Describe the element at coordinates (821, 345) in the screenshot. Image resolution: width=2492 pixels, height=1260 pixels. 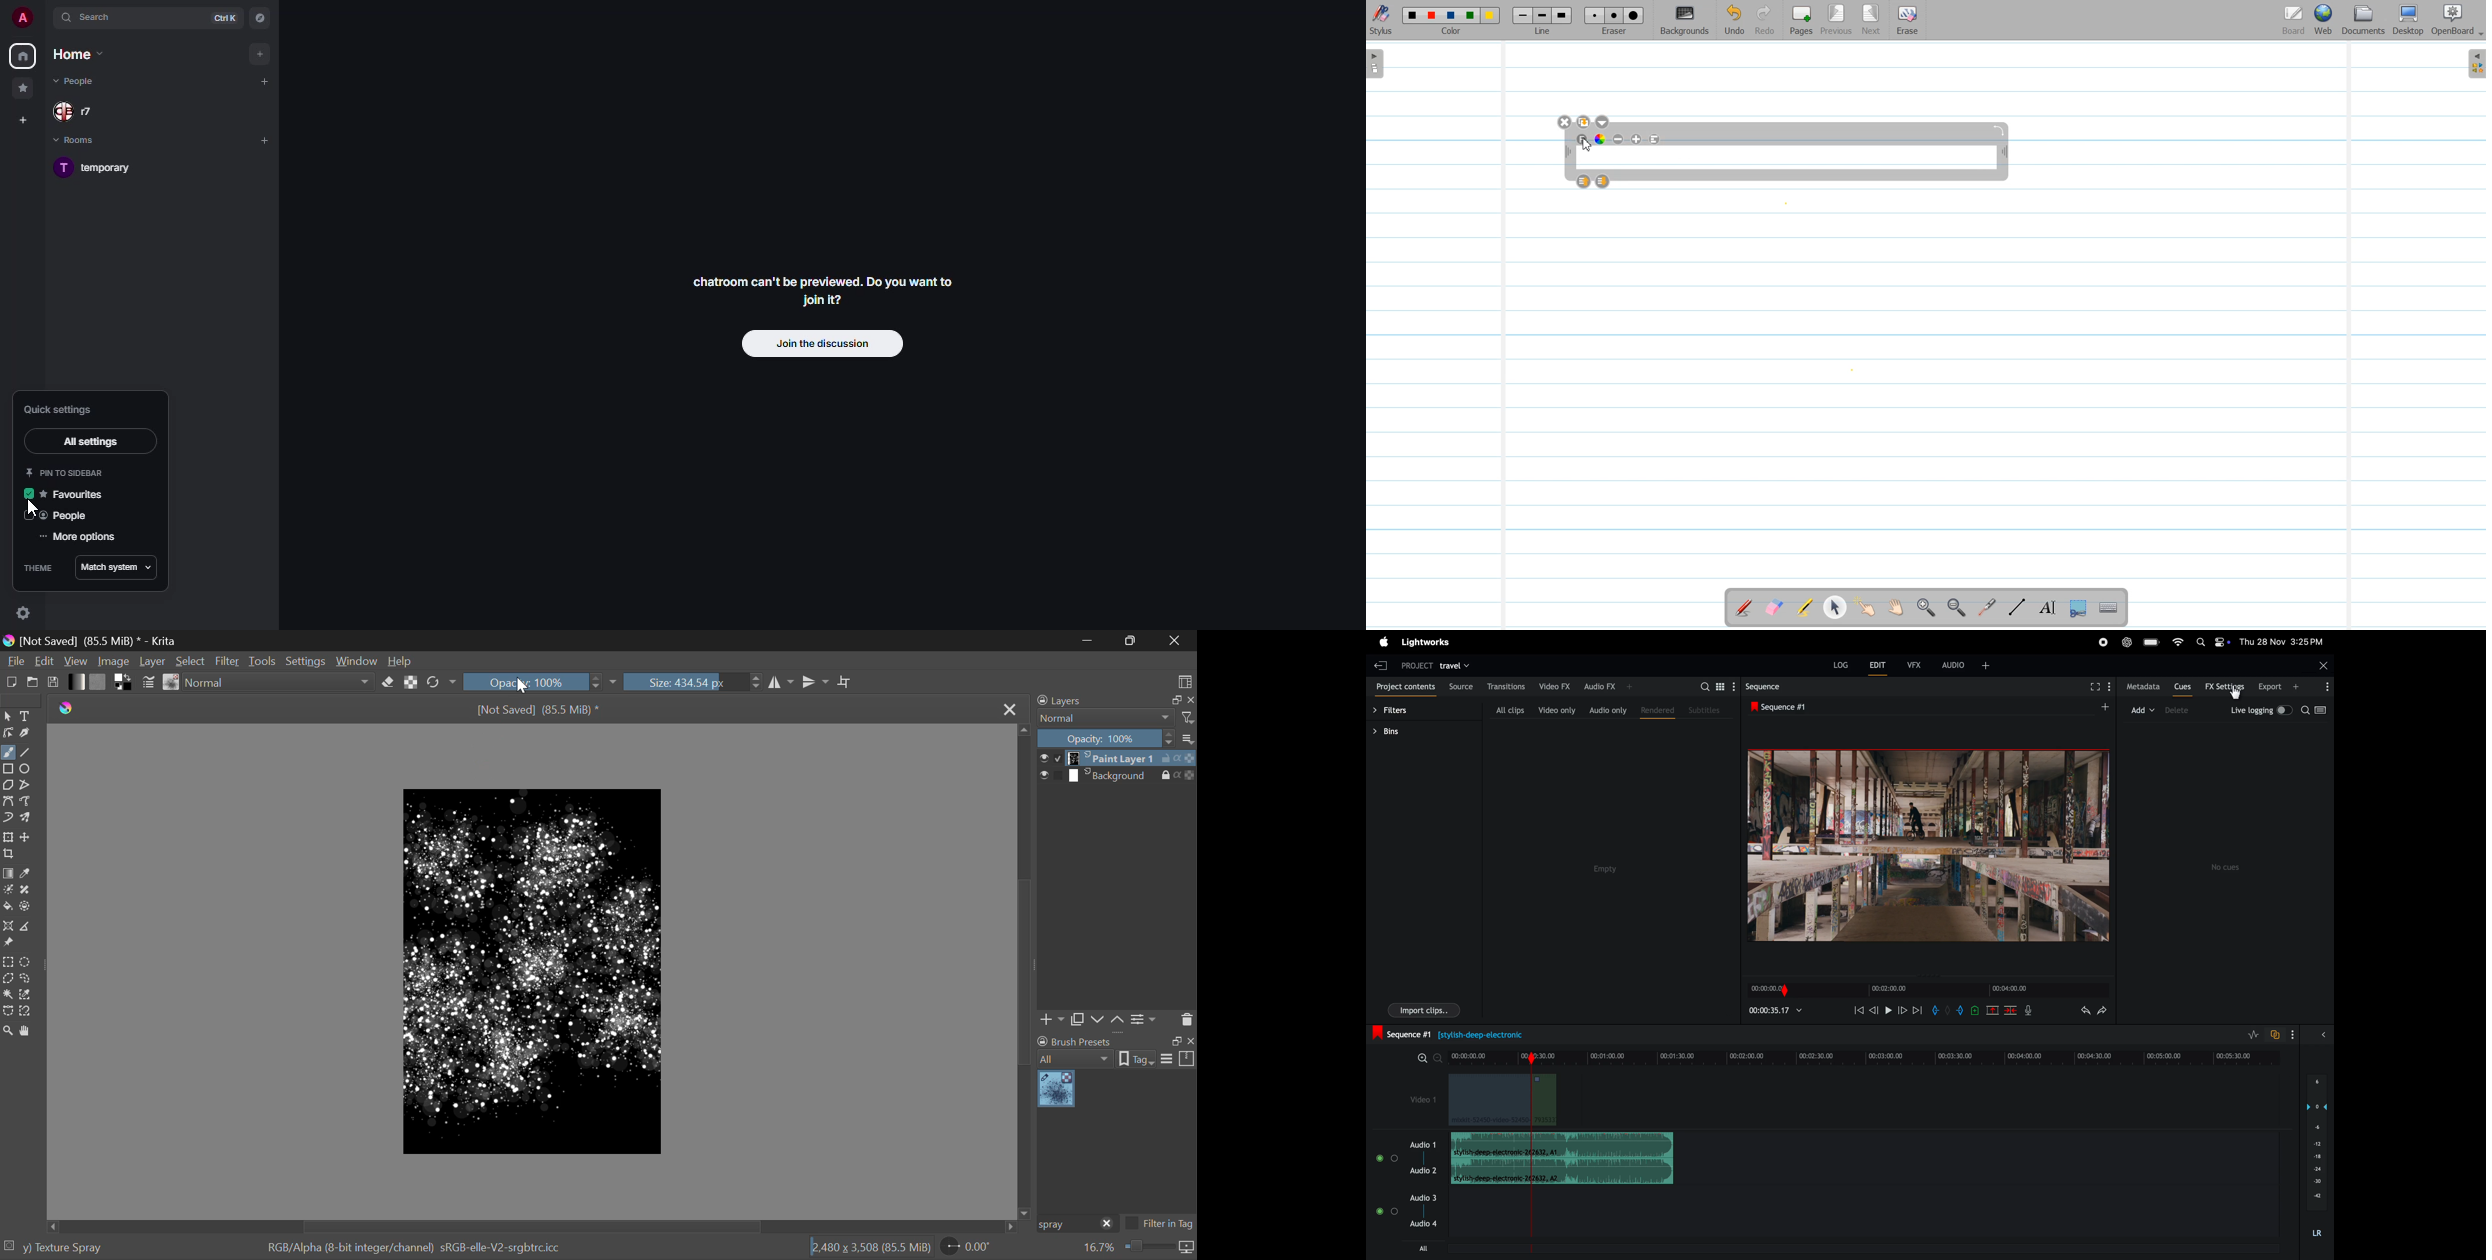
I see `join the discussion` at that location.